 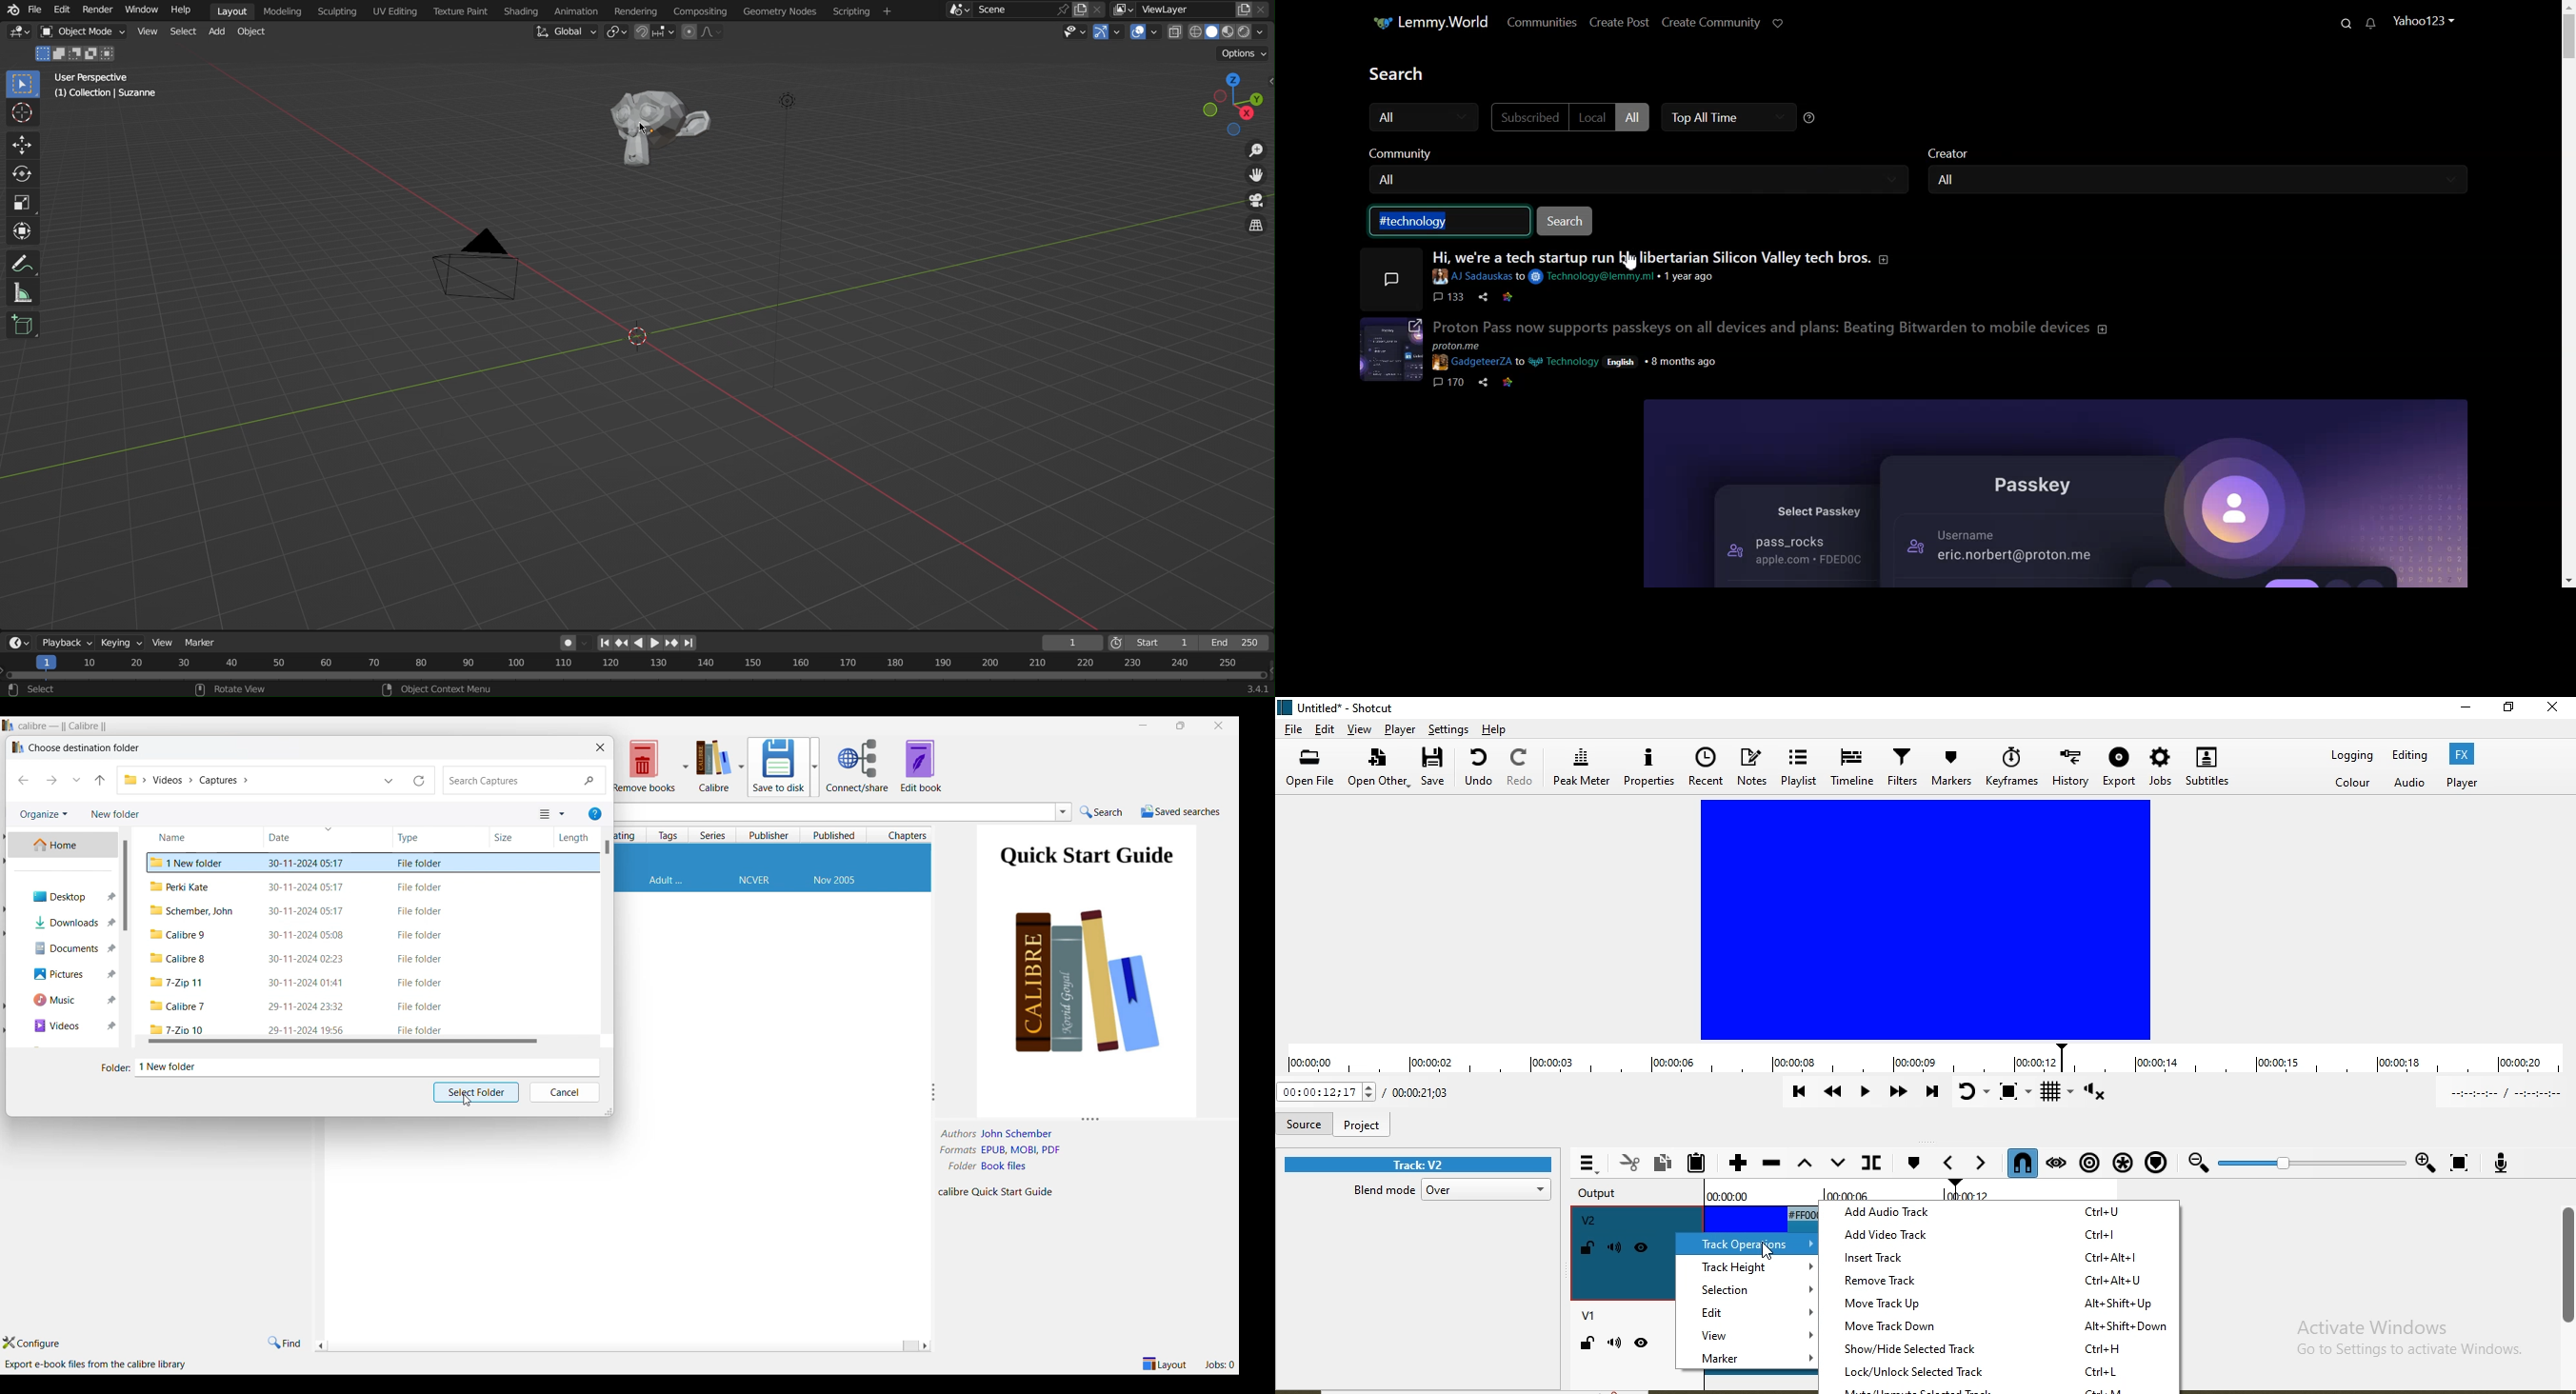 I want to click on Cursor, so click(x=22, y=114).